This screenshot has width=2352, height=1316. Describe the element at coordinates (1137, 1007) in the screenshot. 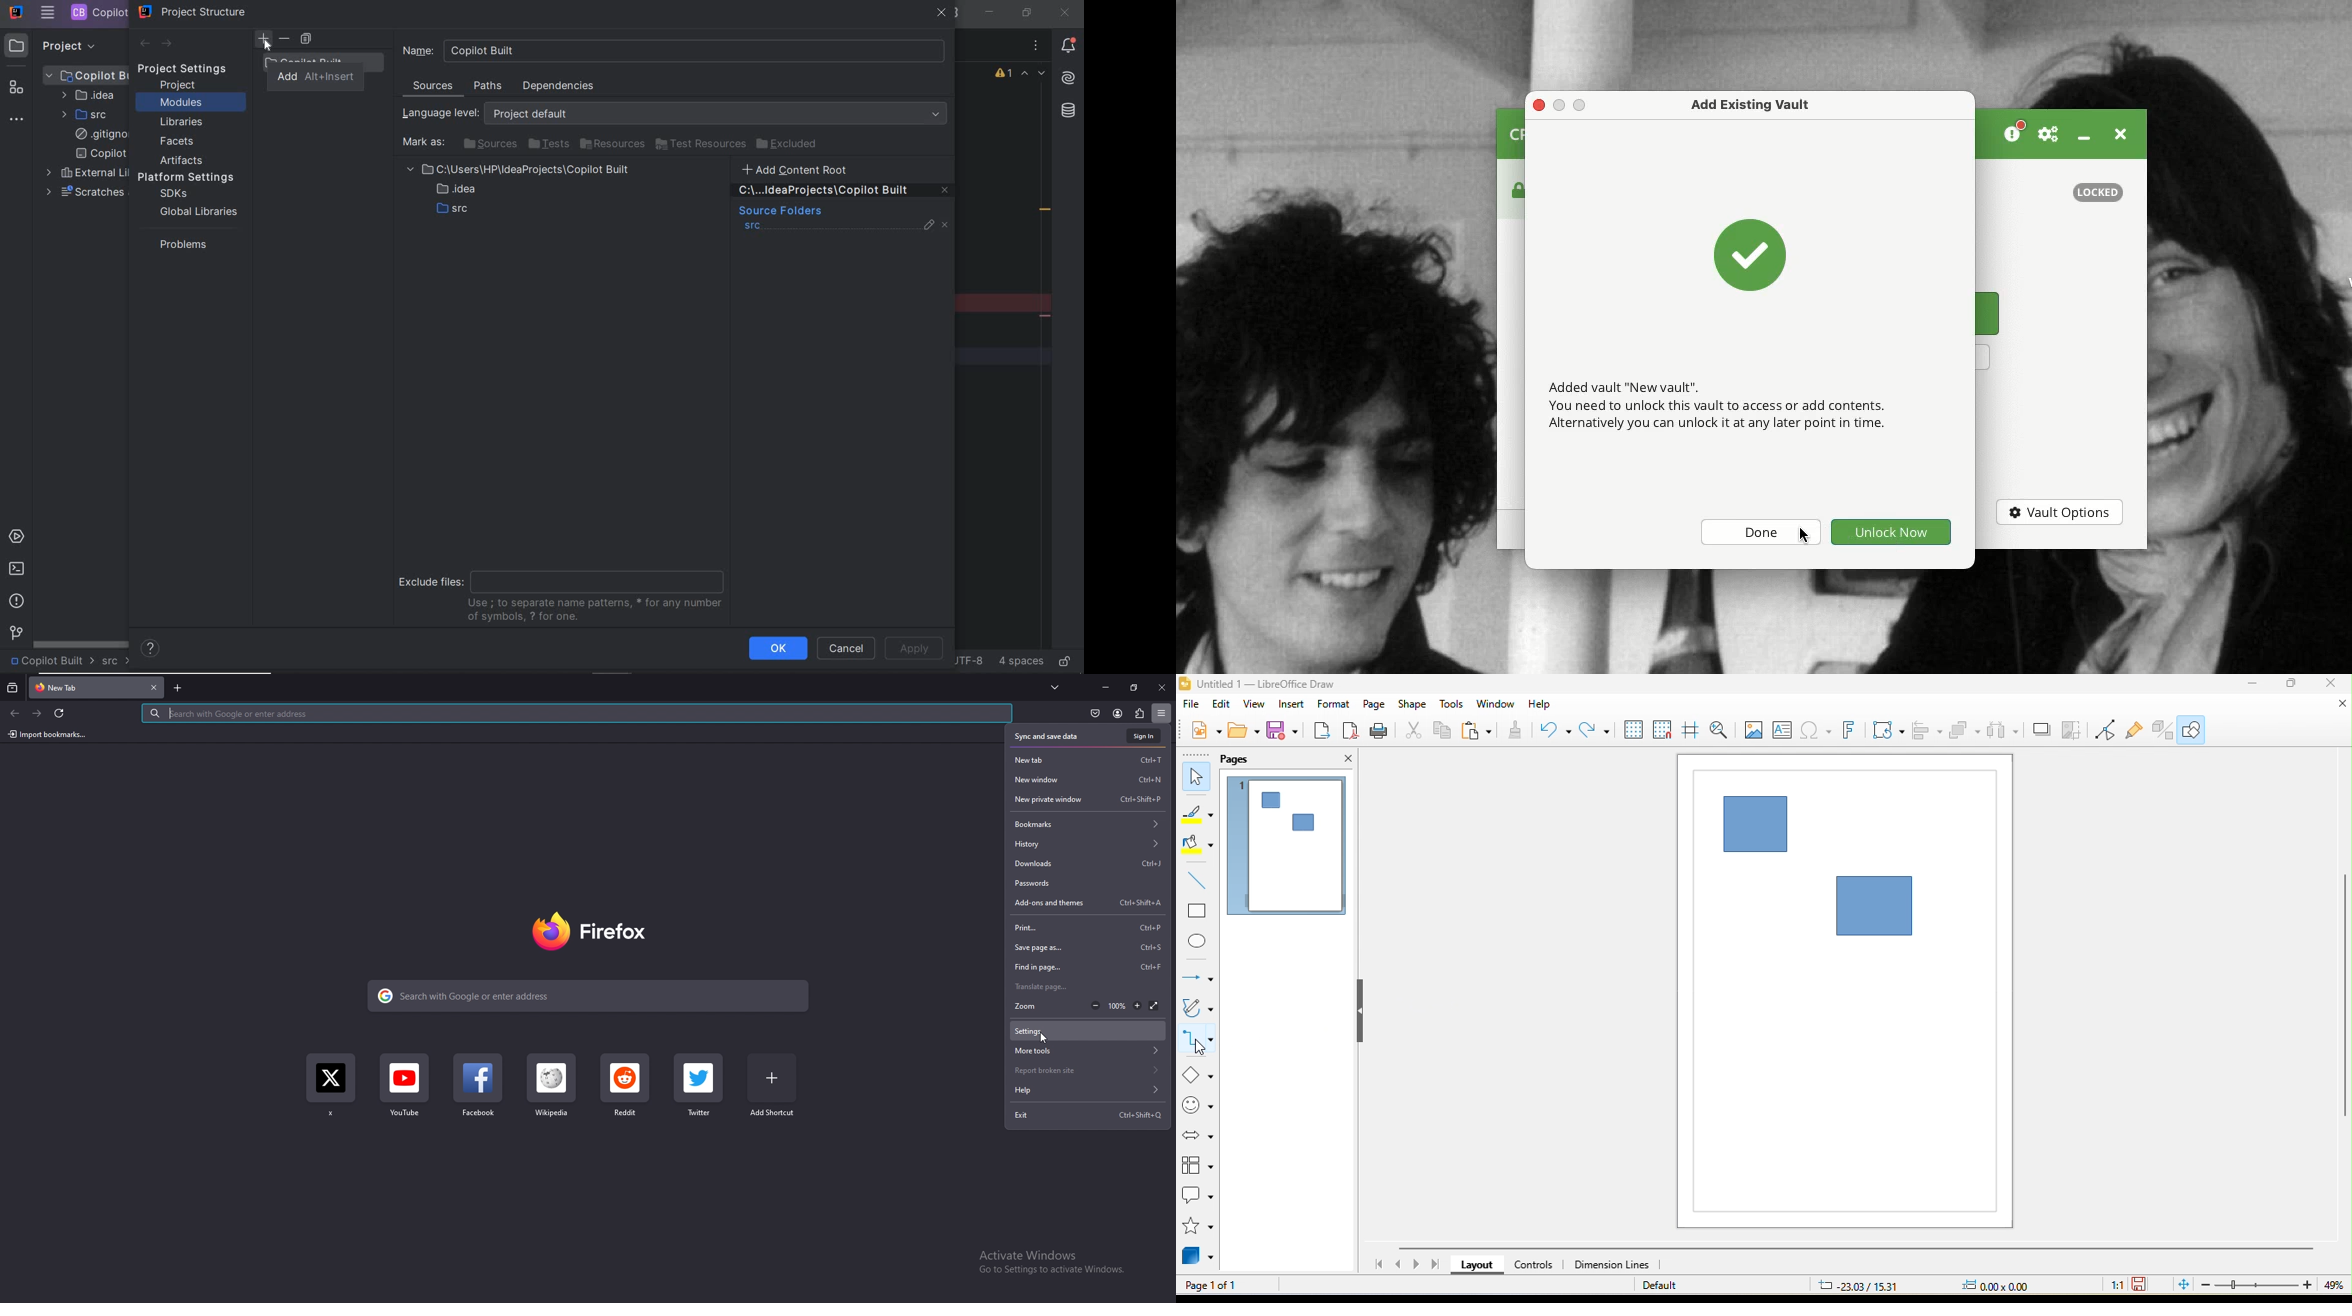

I see `zoom in` at that location.